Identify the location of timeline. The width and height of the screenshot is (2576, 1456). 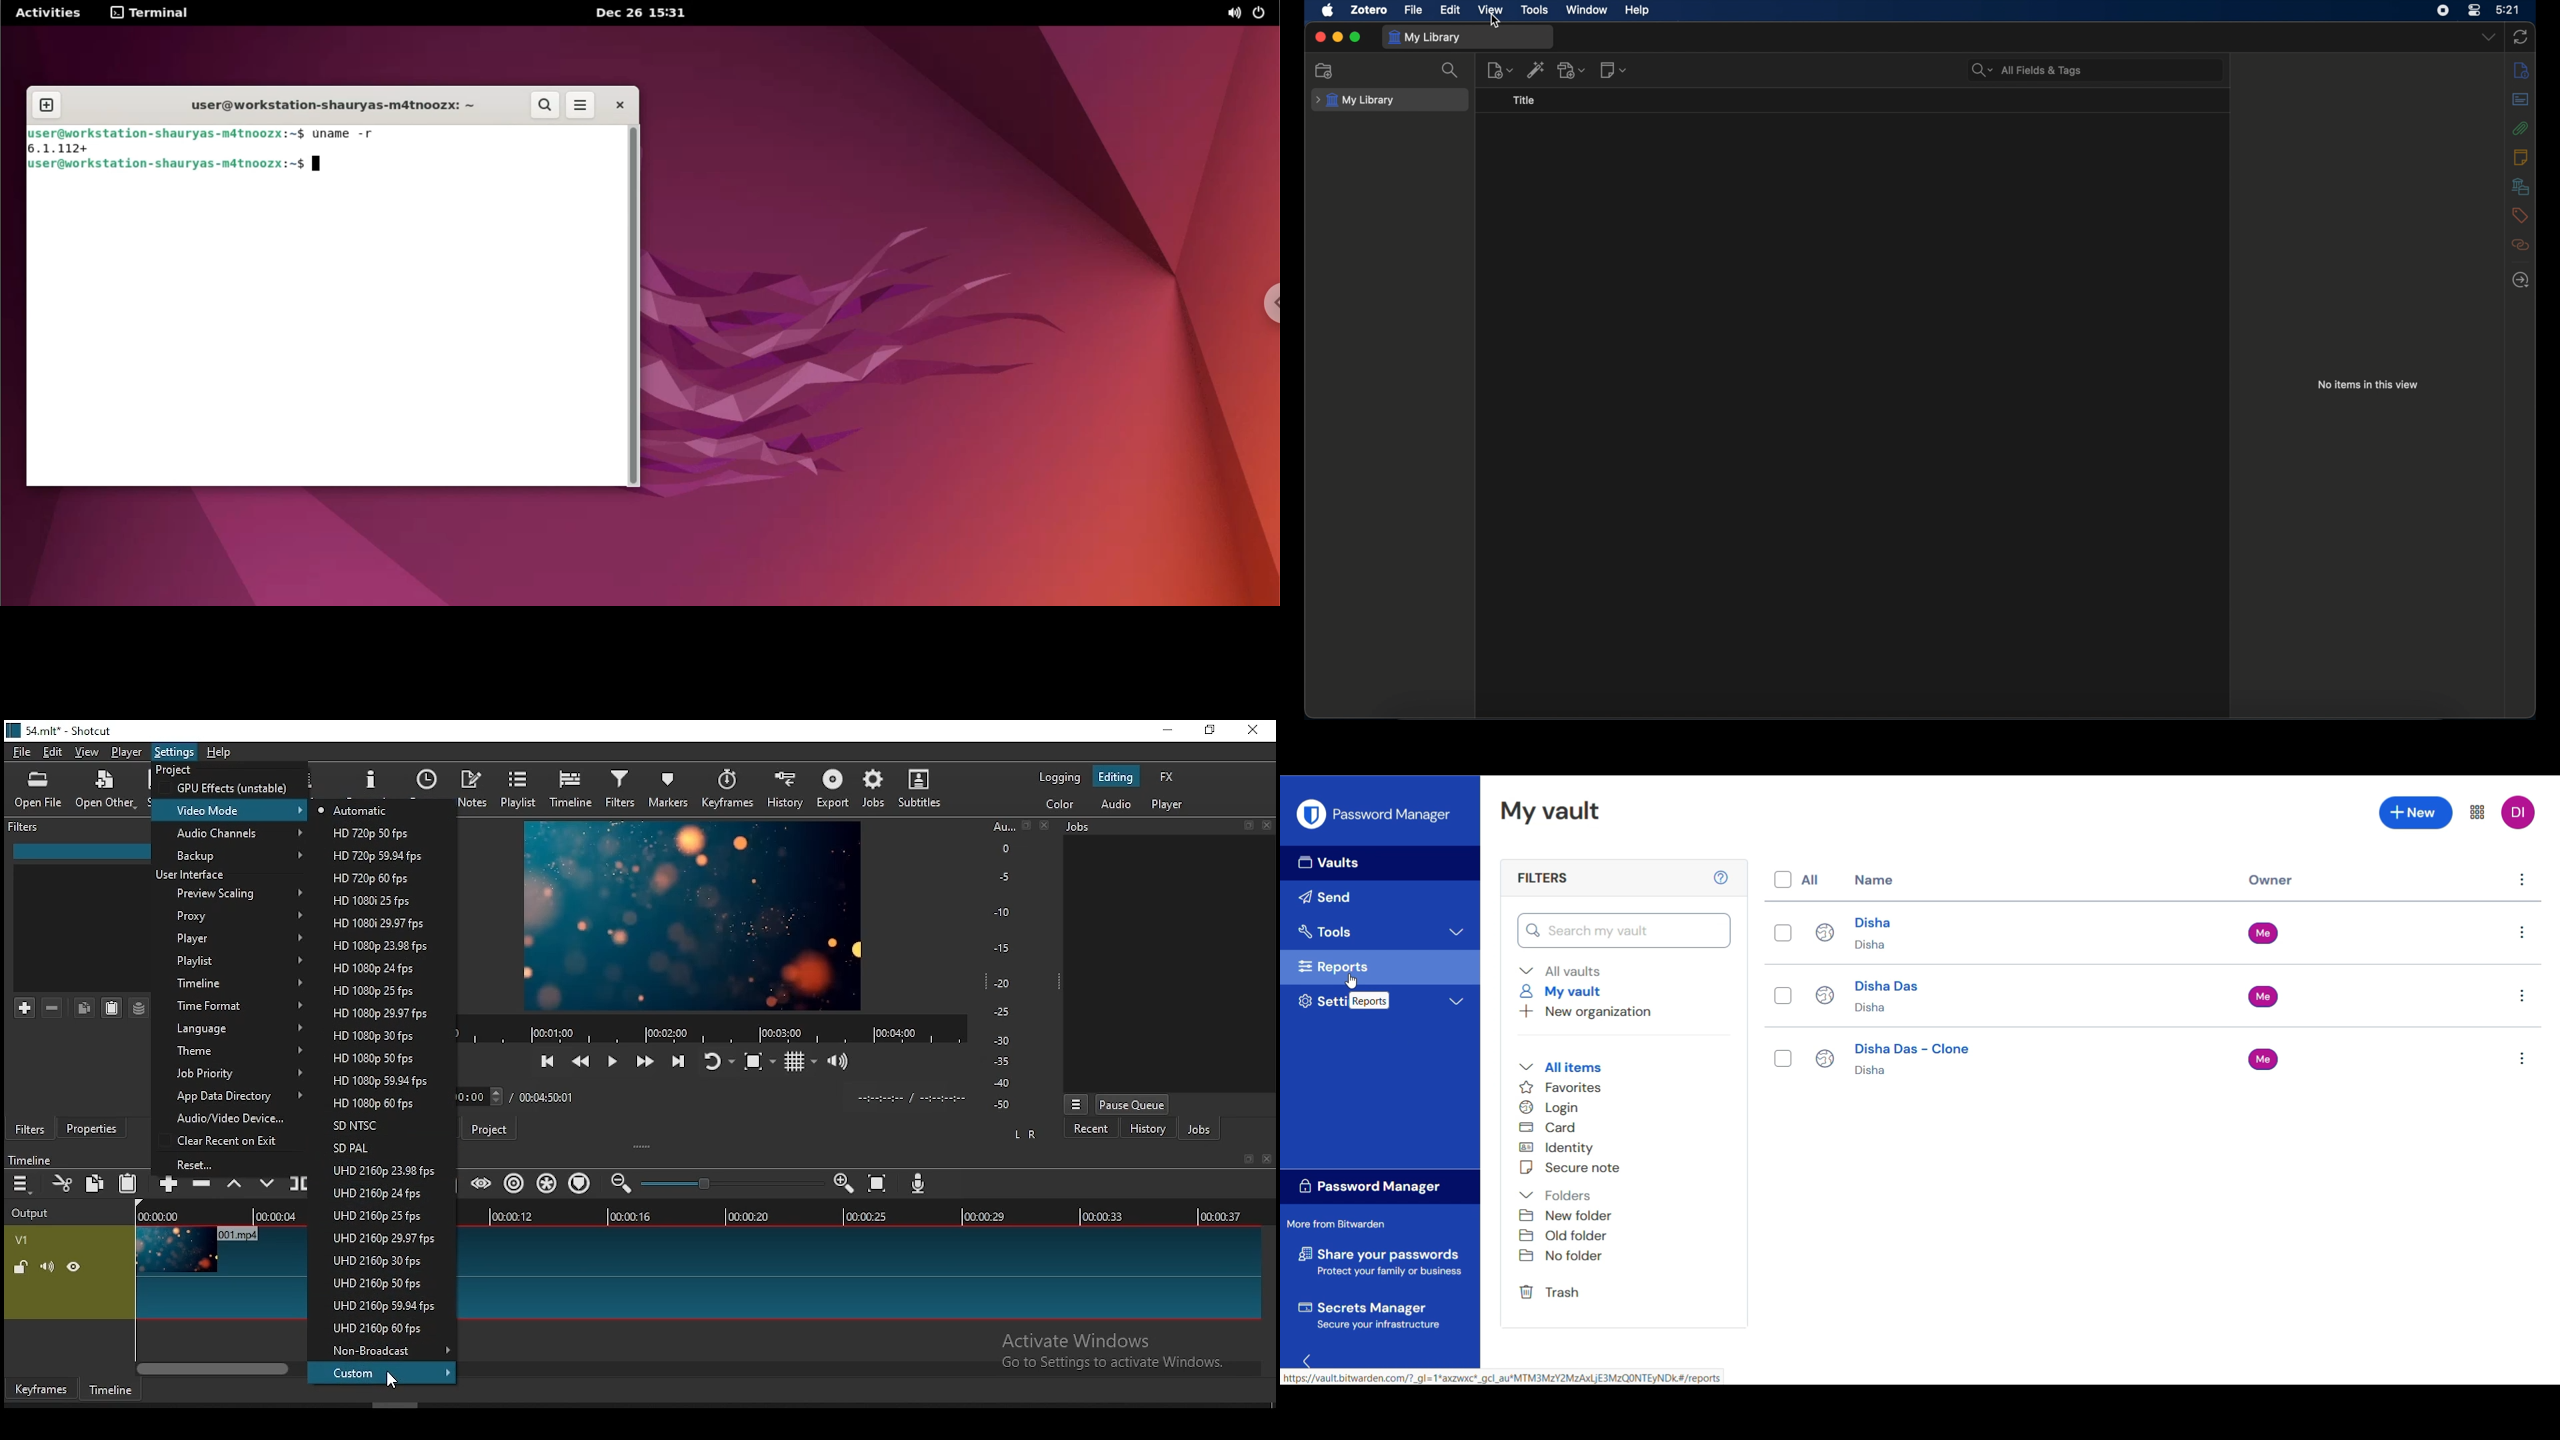
(573, 789).